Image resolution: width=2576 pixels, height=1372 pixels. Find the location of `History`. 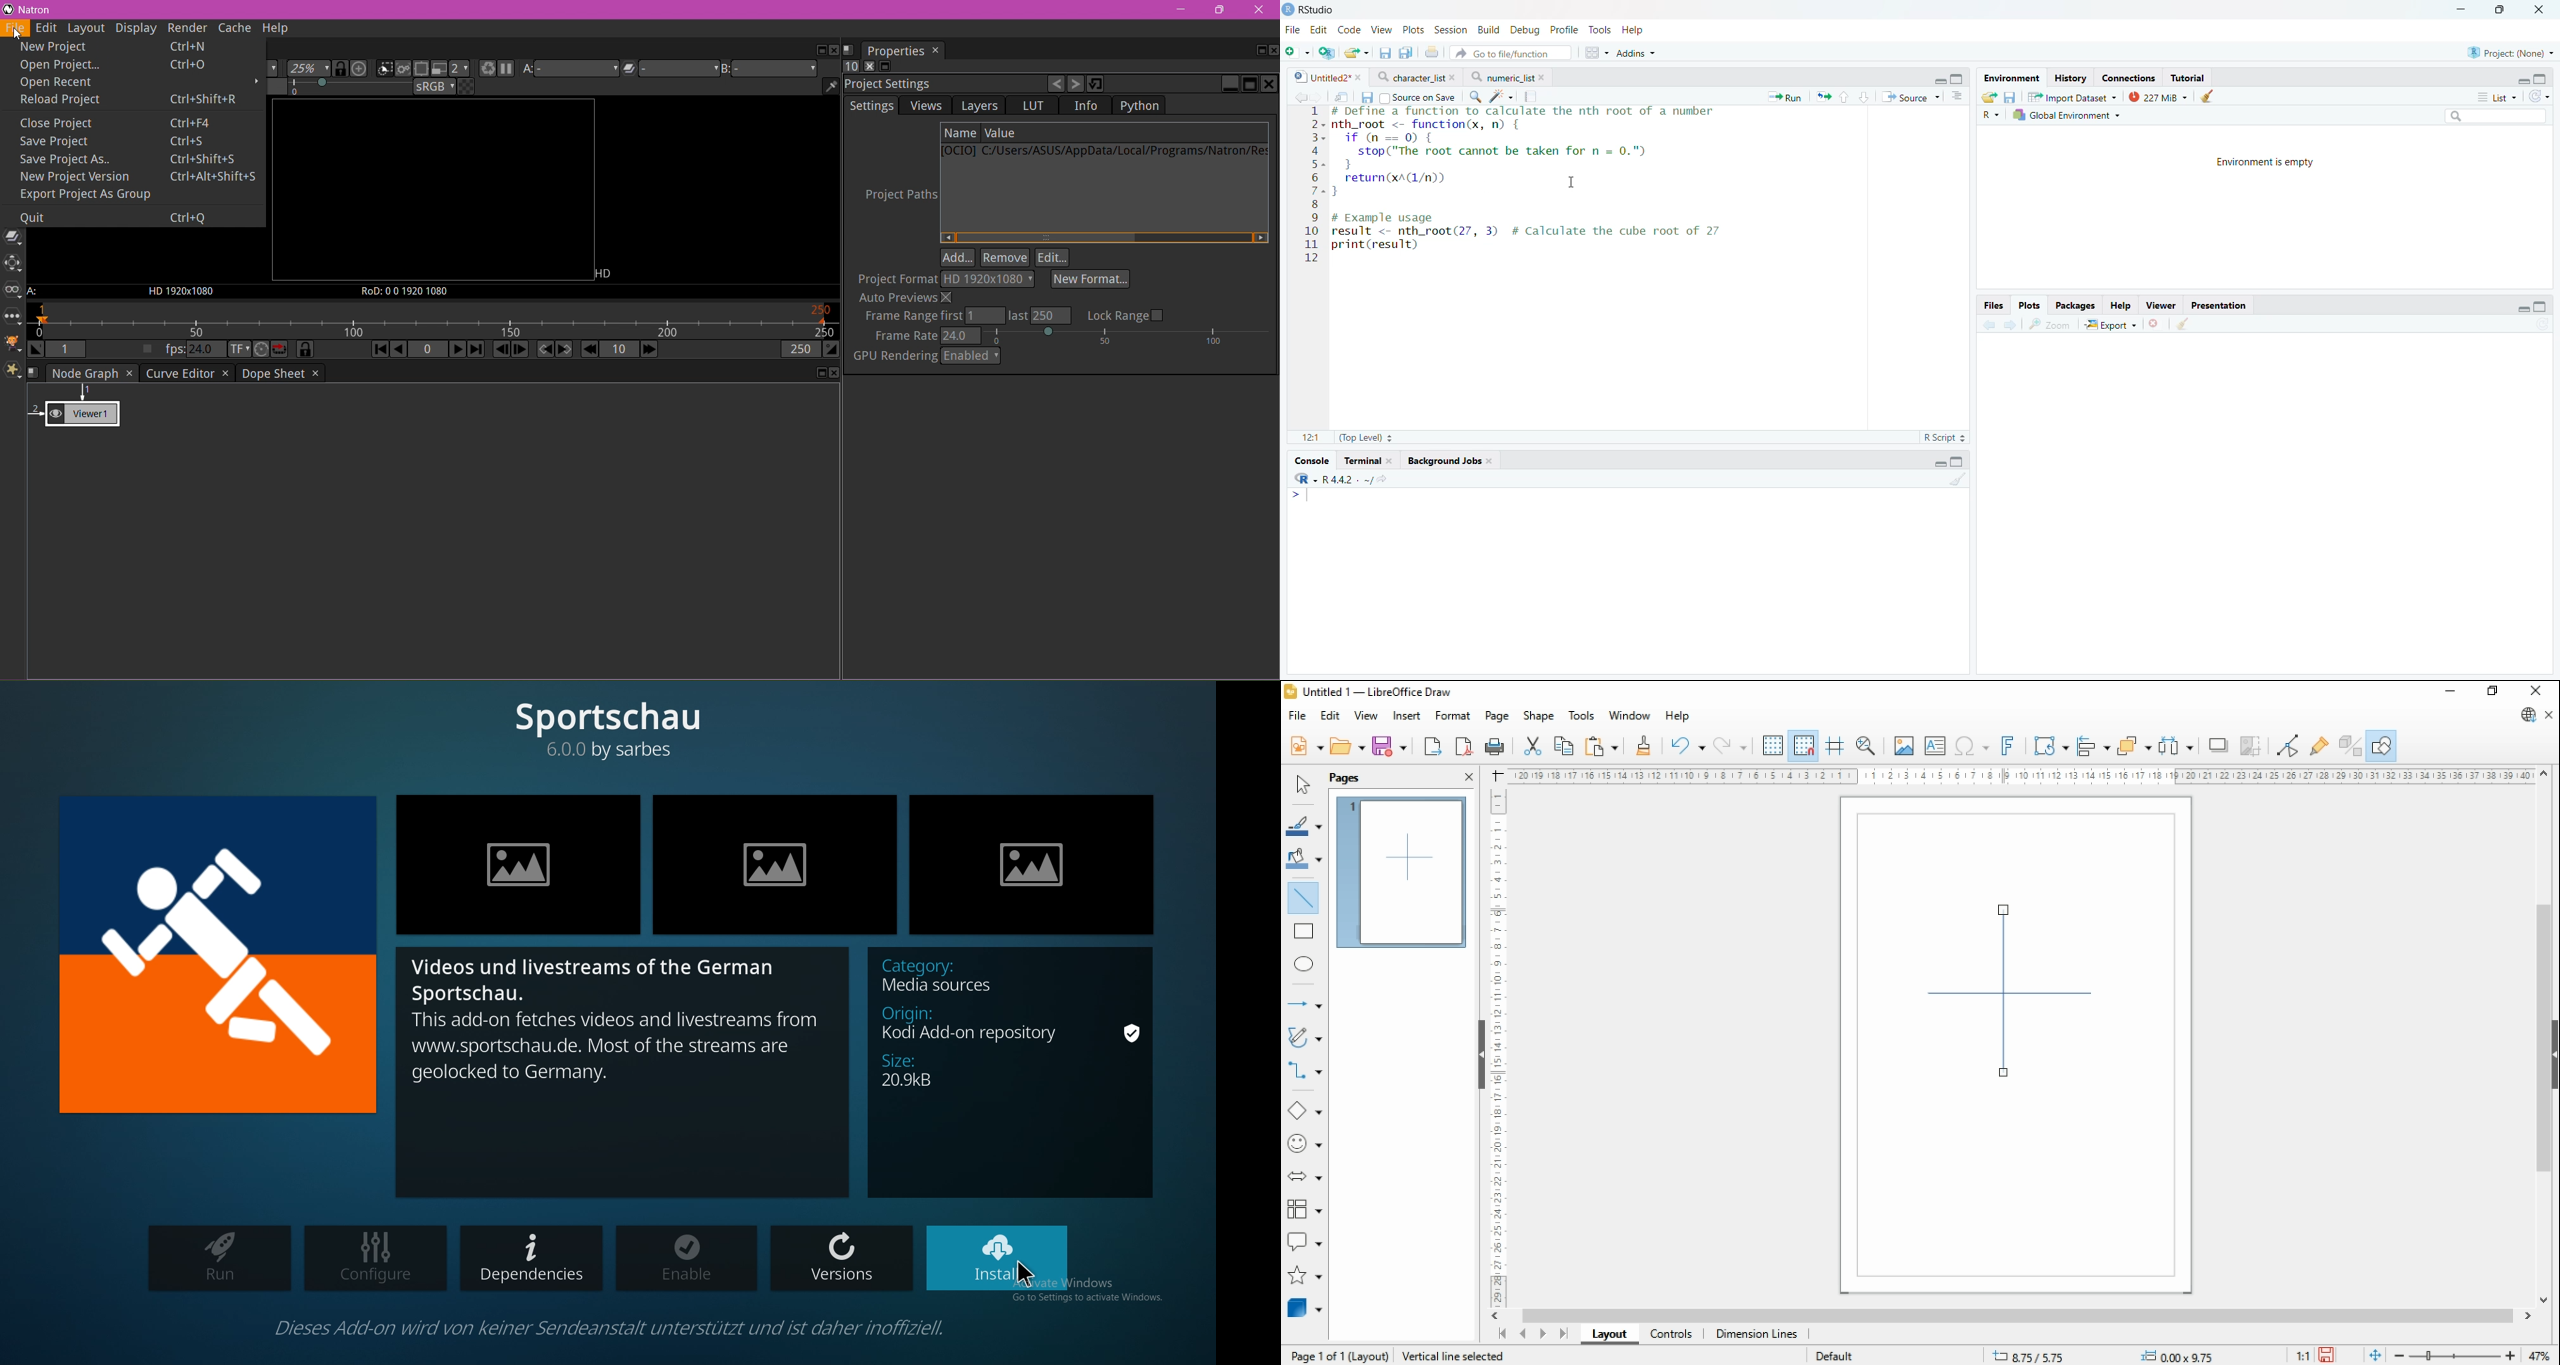

History is located at coordinates (2070, 78).